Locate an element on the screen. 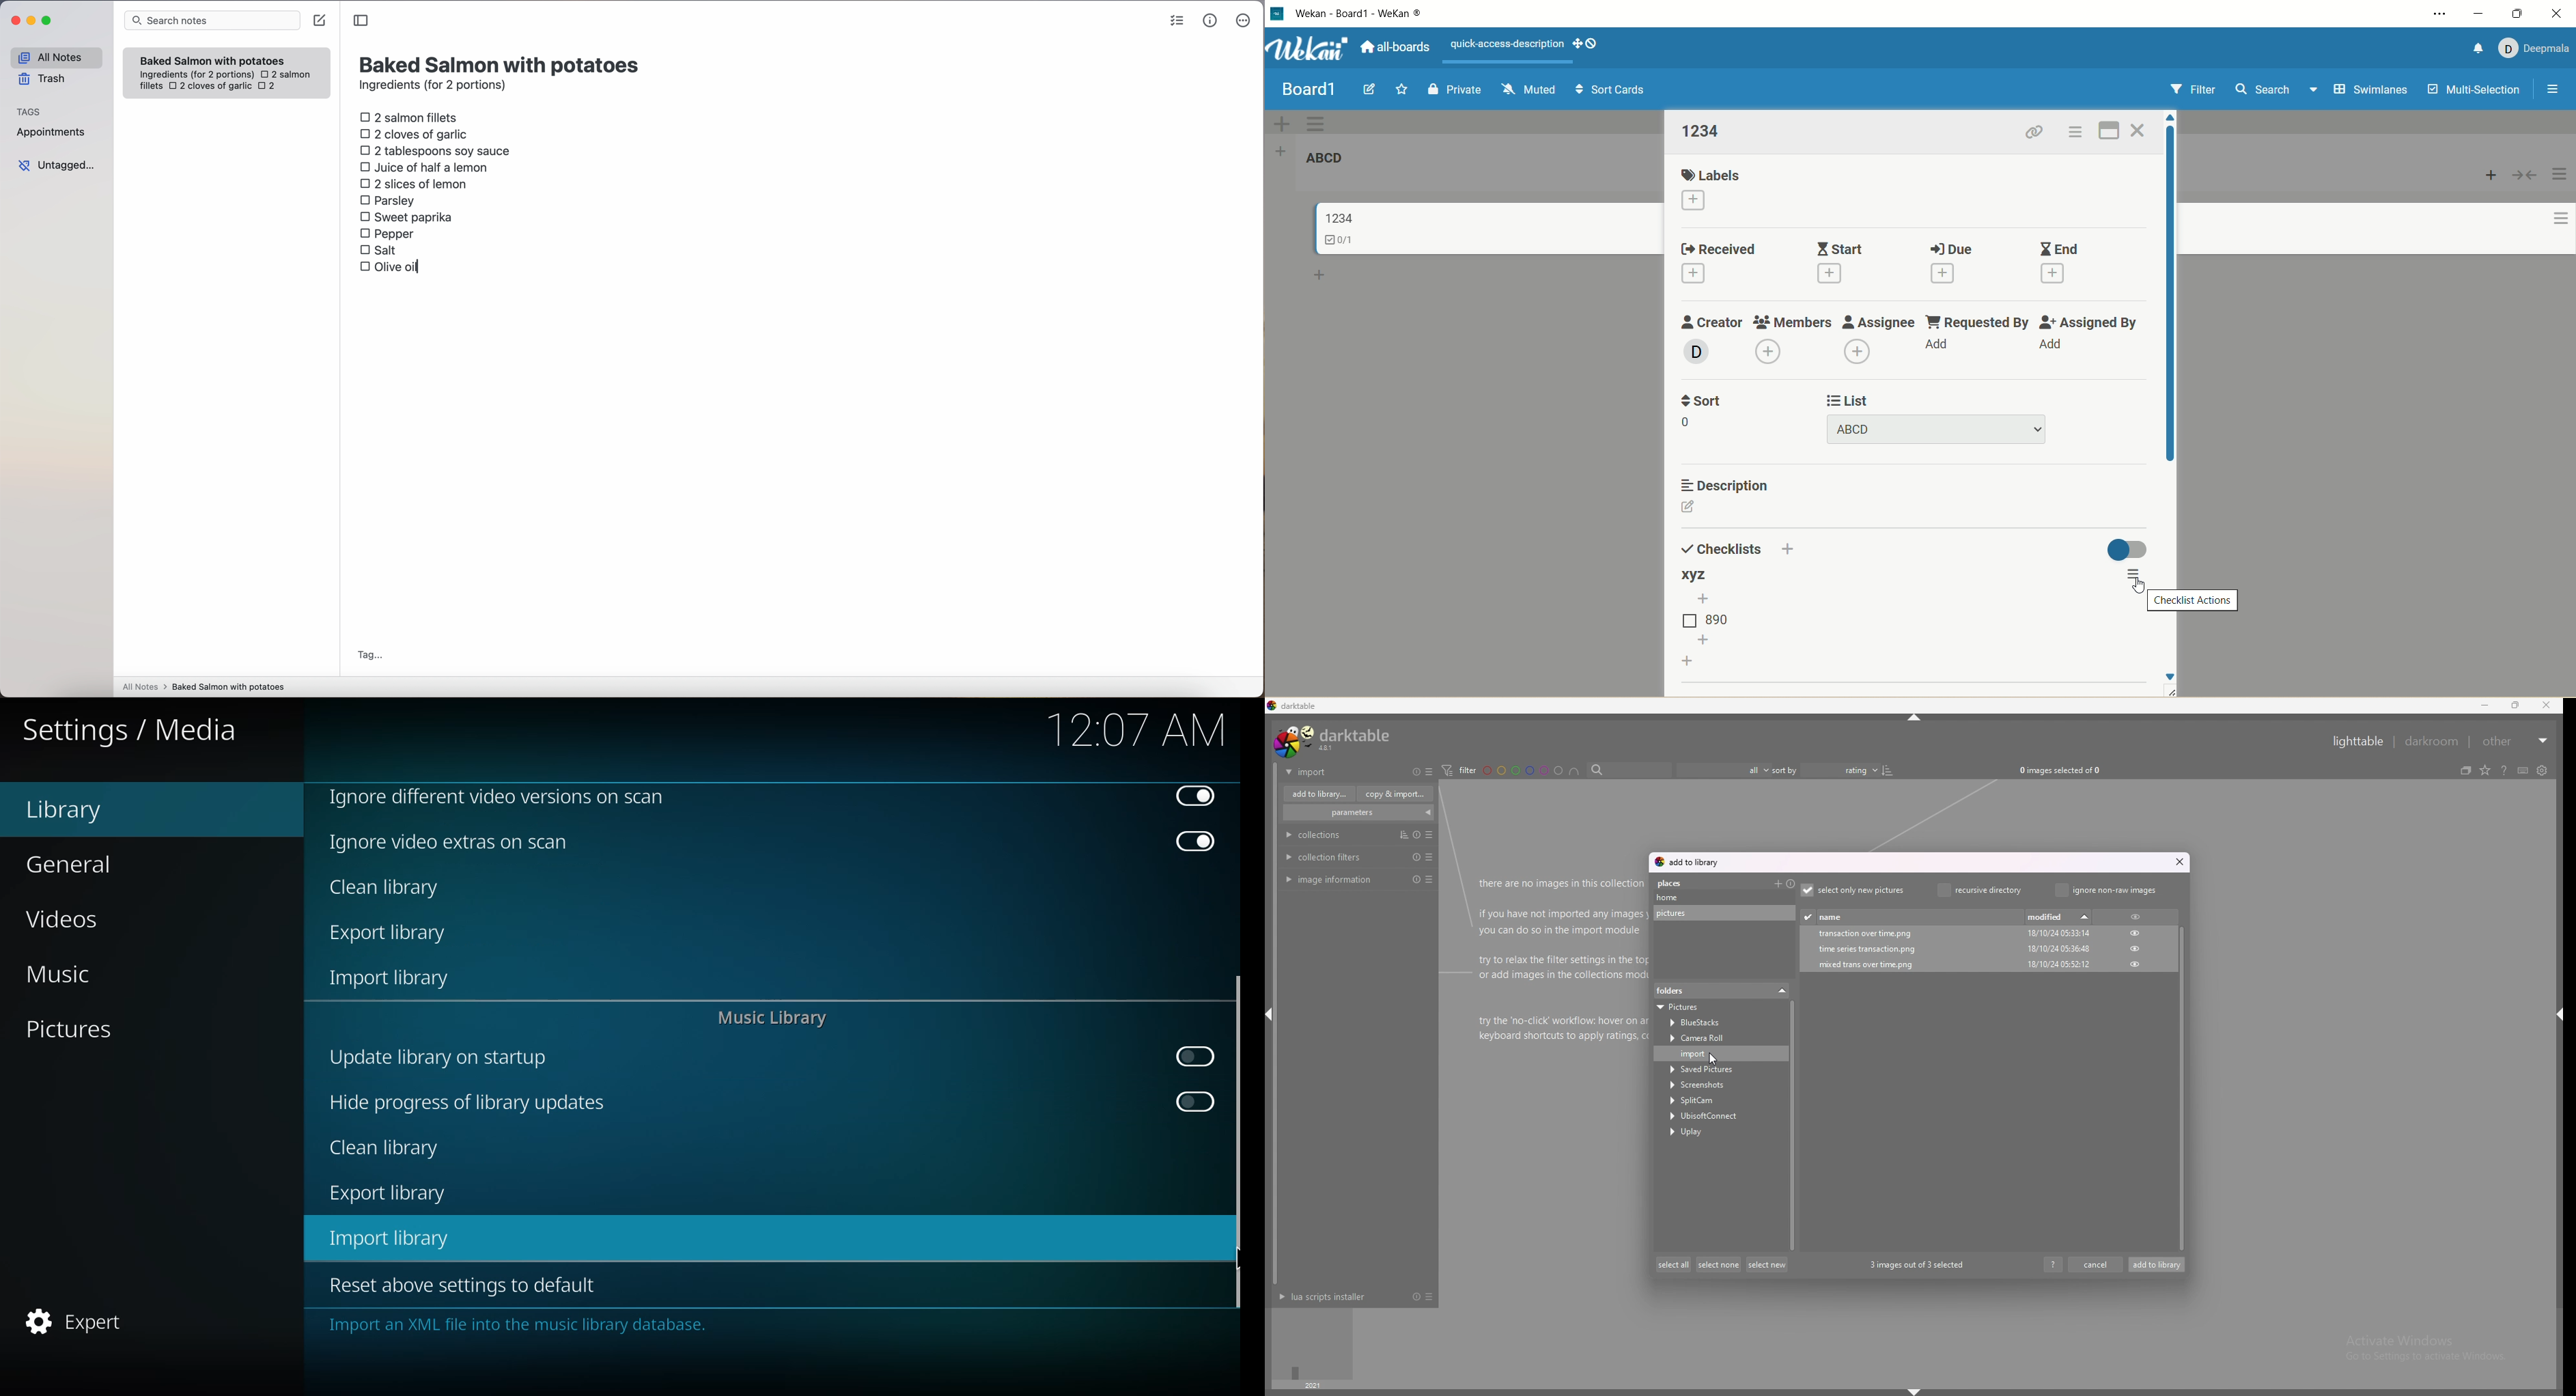 This screenshot has height=1400, width=2576. shift+ctlr+l is located at coordinates (1273, 1017).